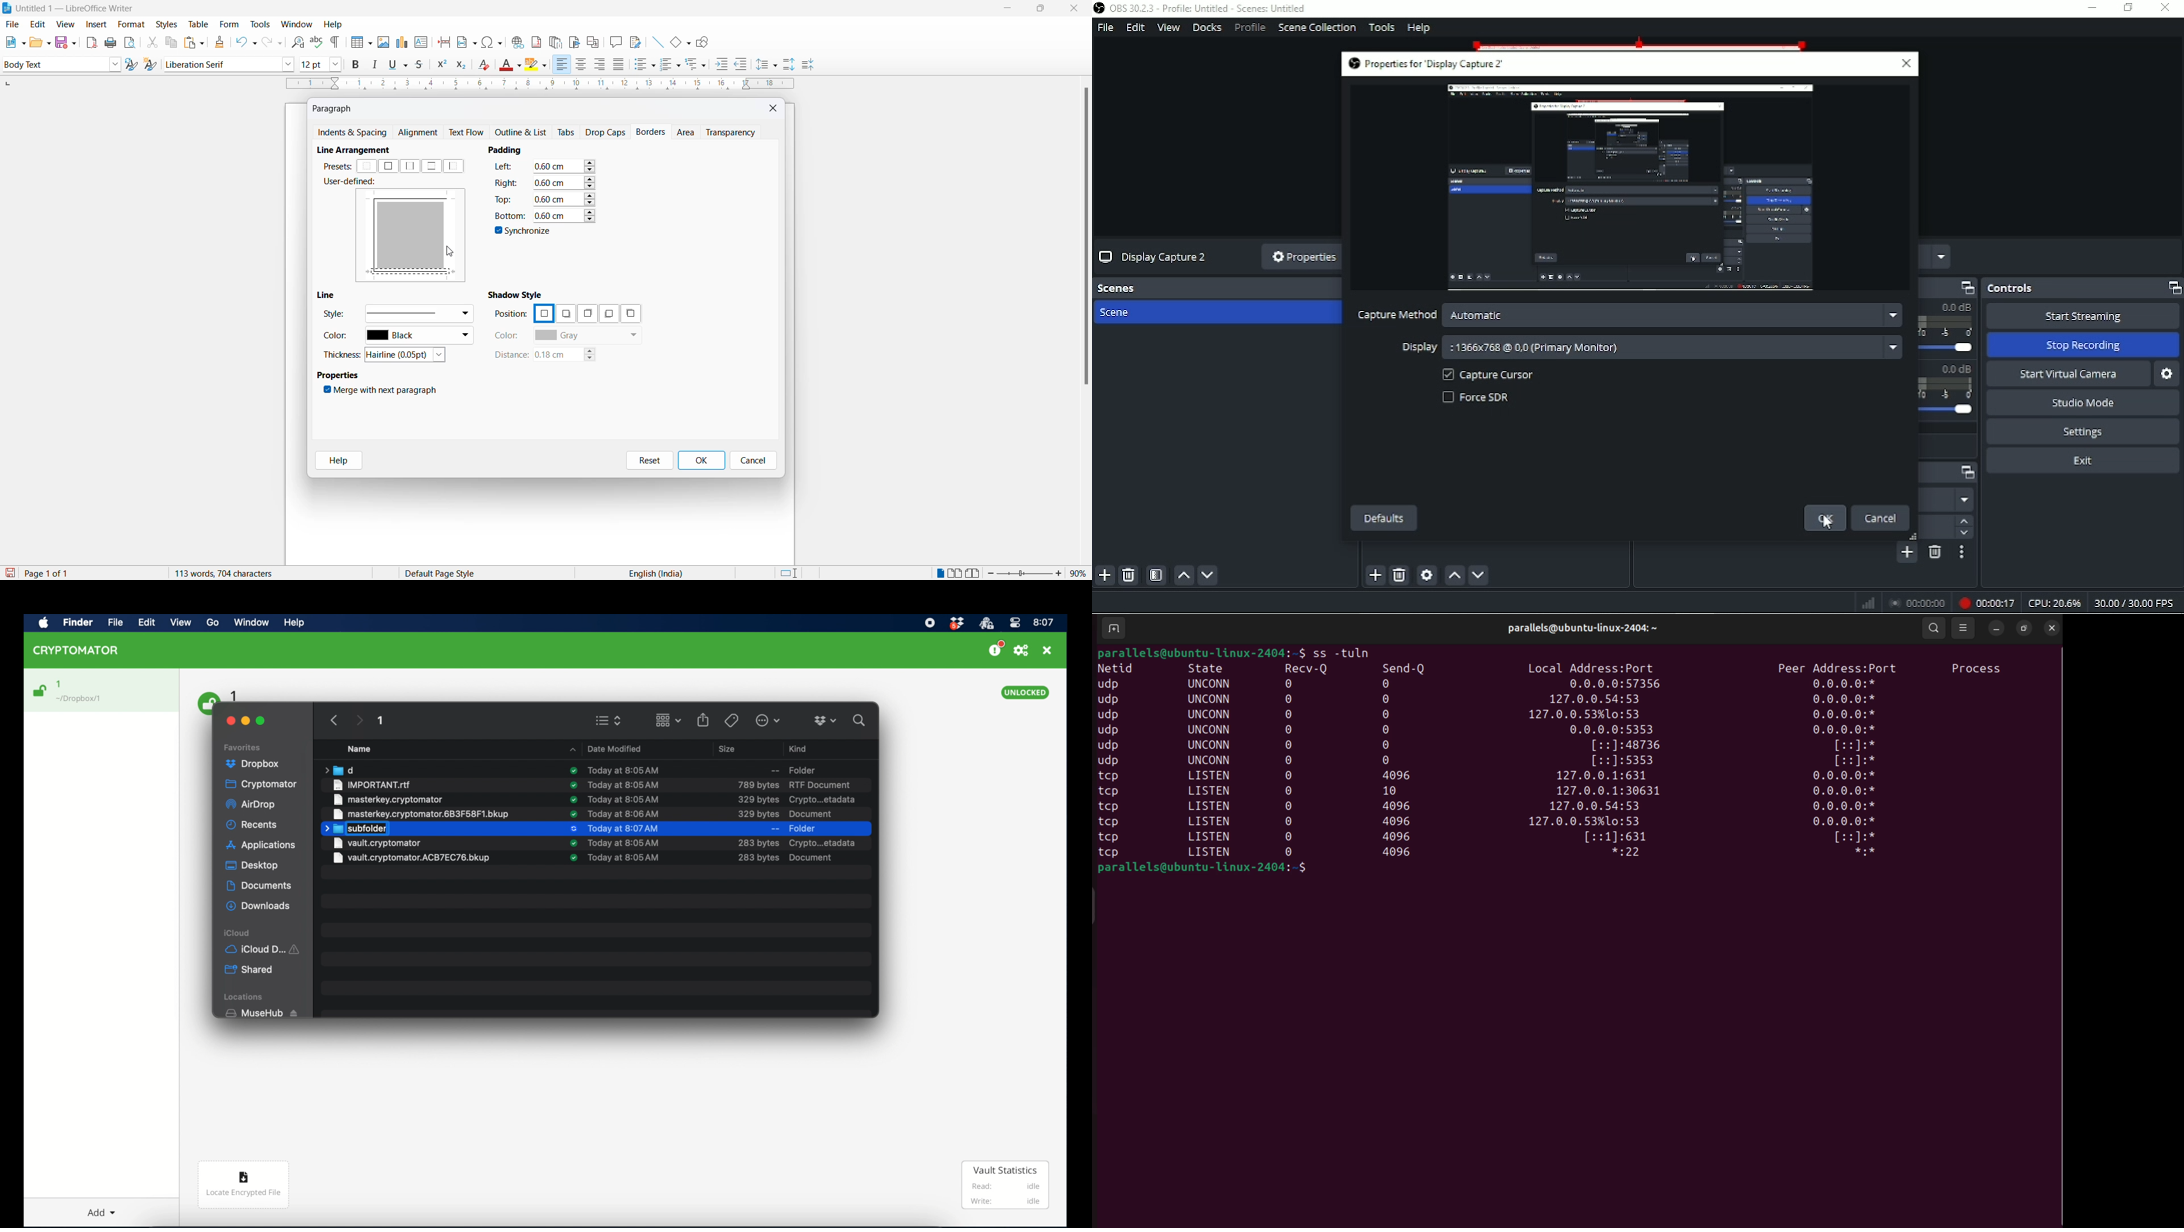 Image resolution: width=2184 pixels, height=1232 pixels. I want to click on Help, so click(1419, 28).